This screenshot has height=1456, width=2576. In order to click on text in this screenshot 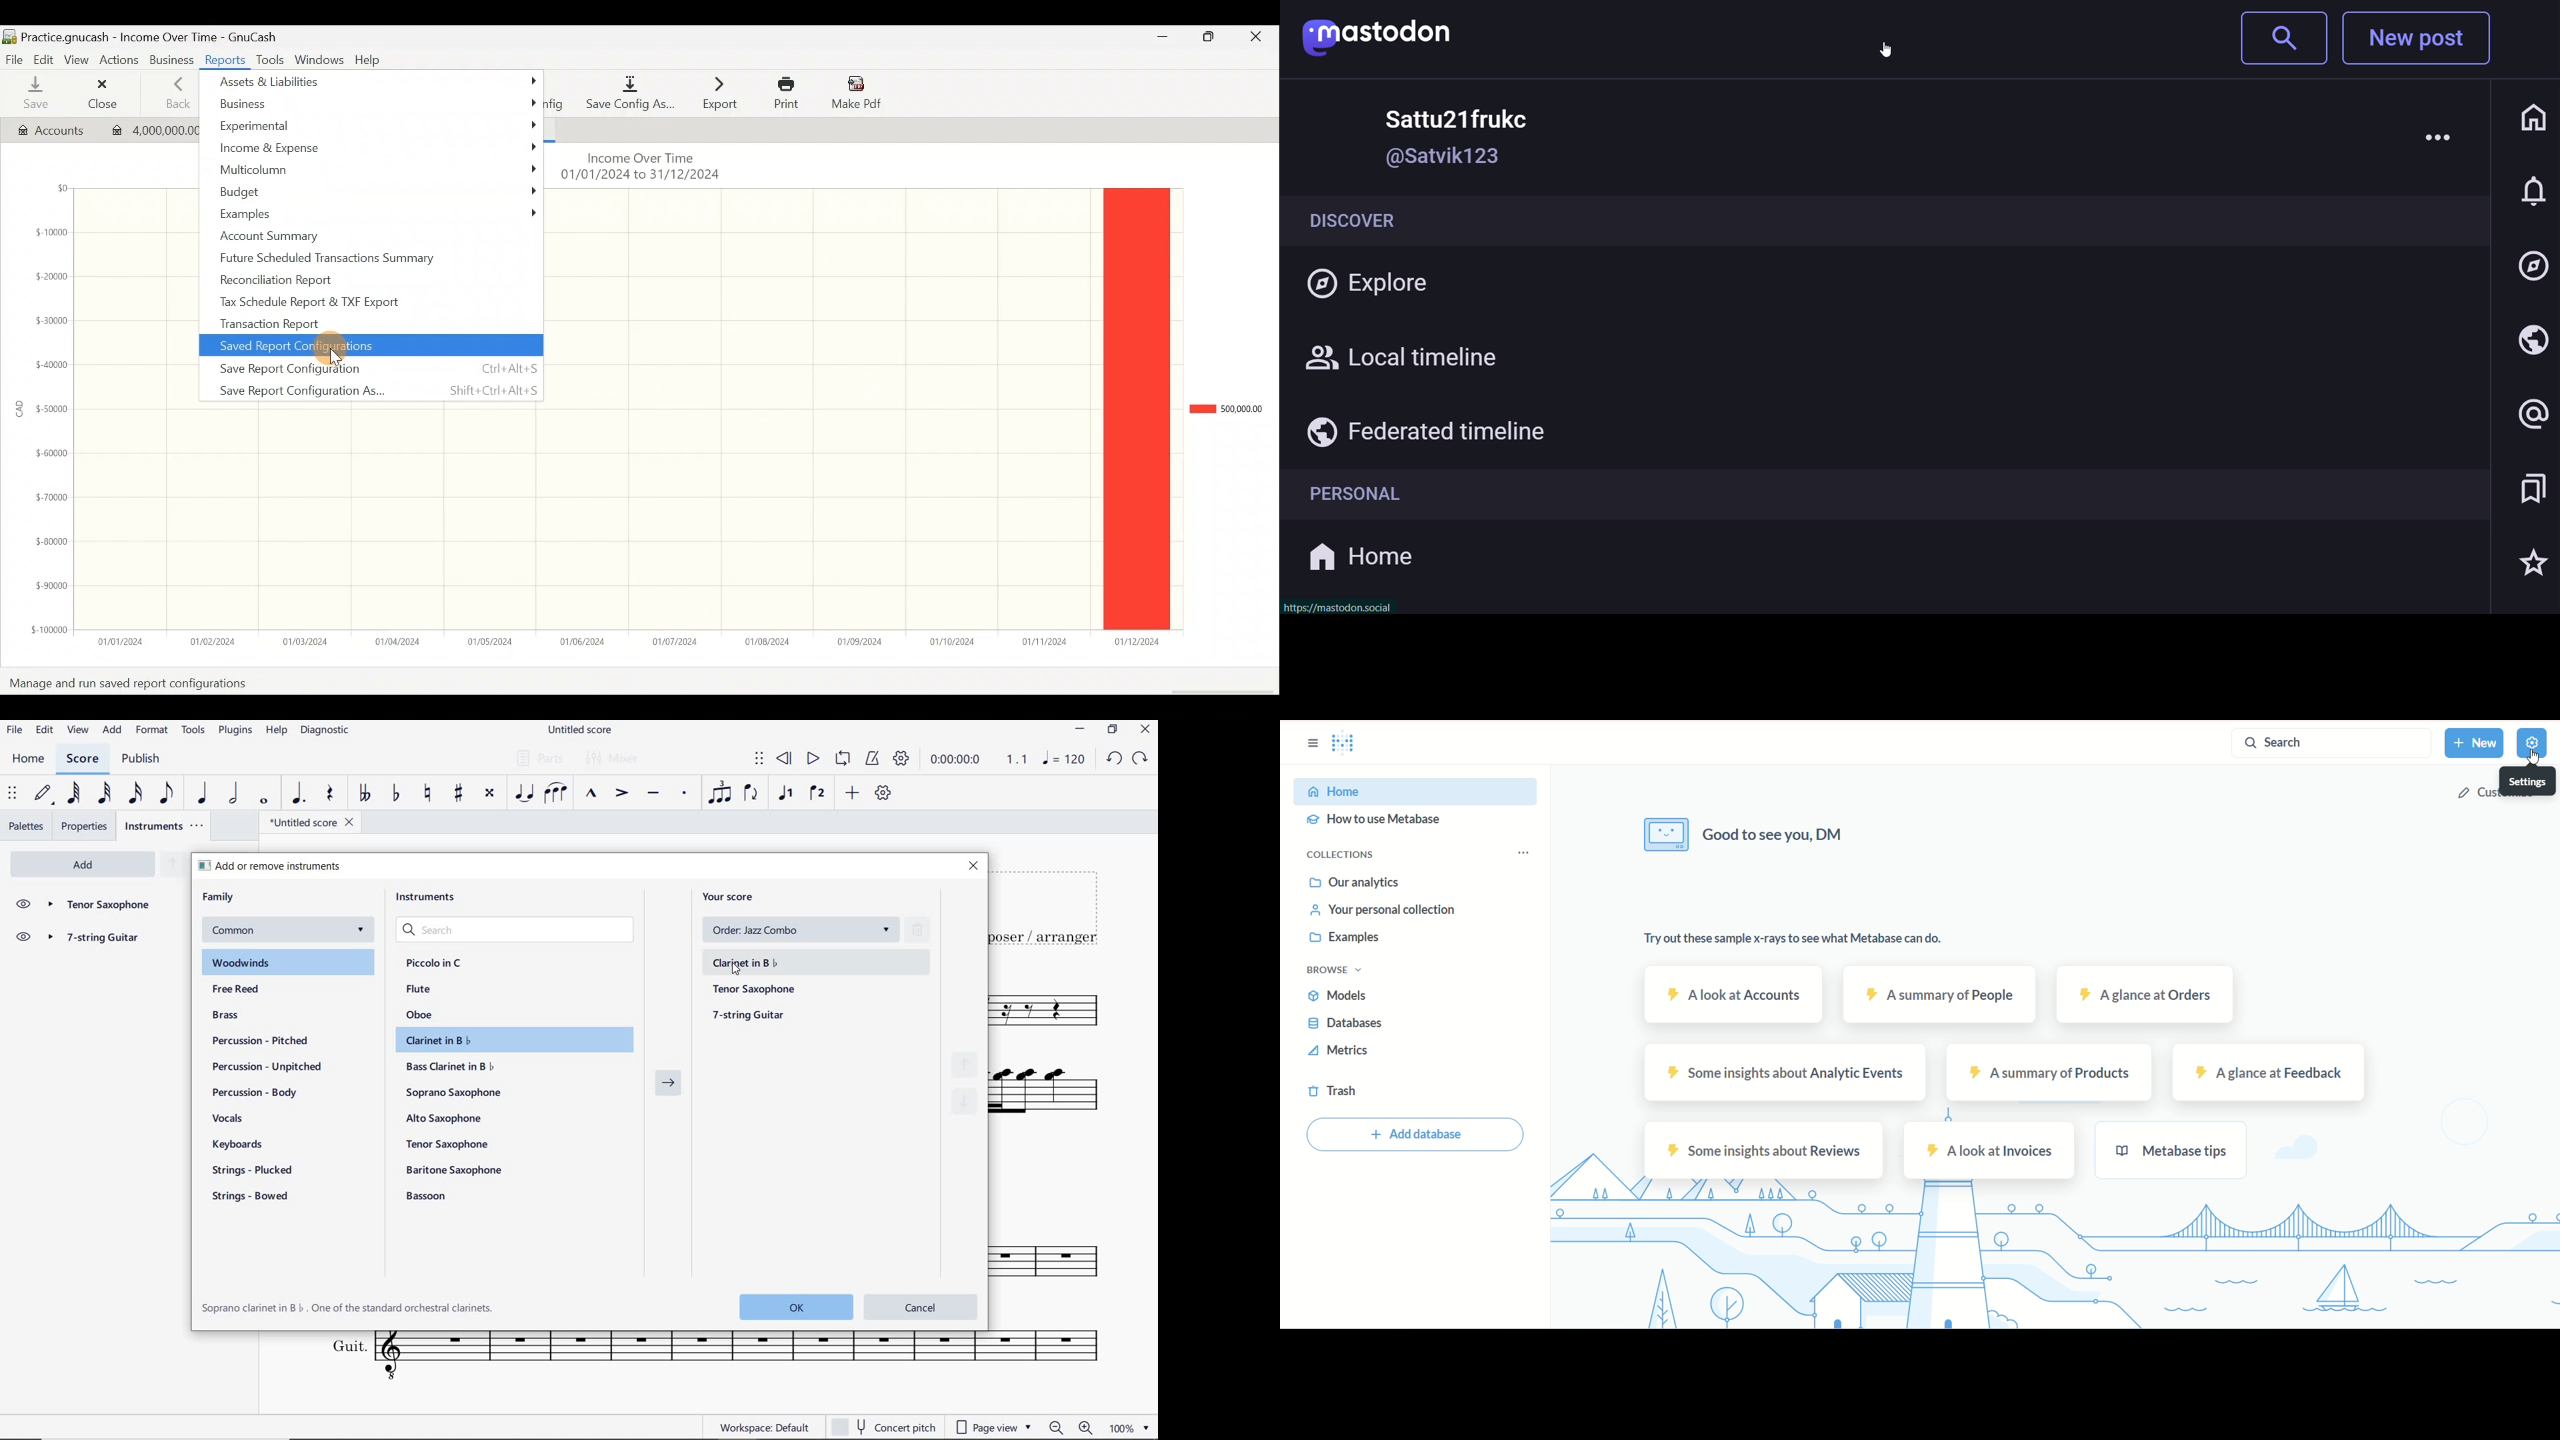, I will do `click(1815, 941)`.